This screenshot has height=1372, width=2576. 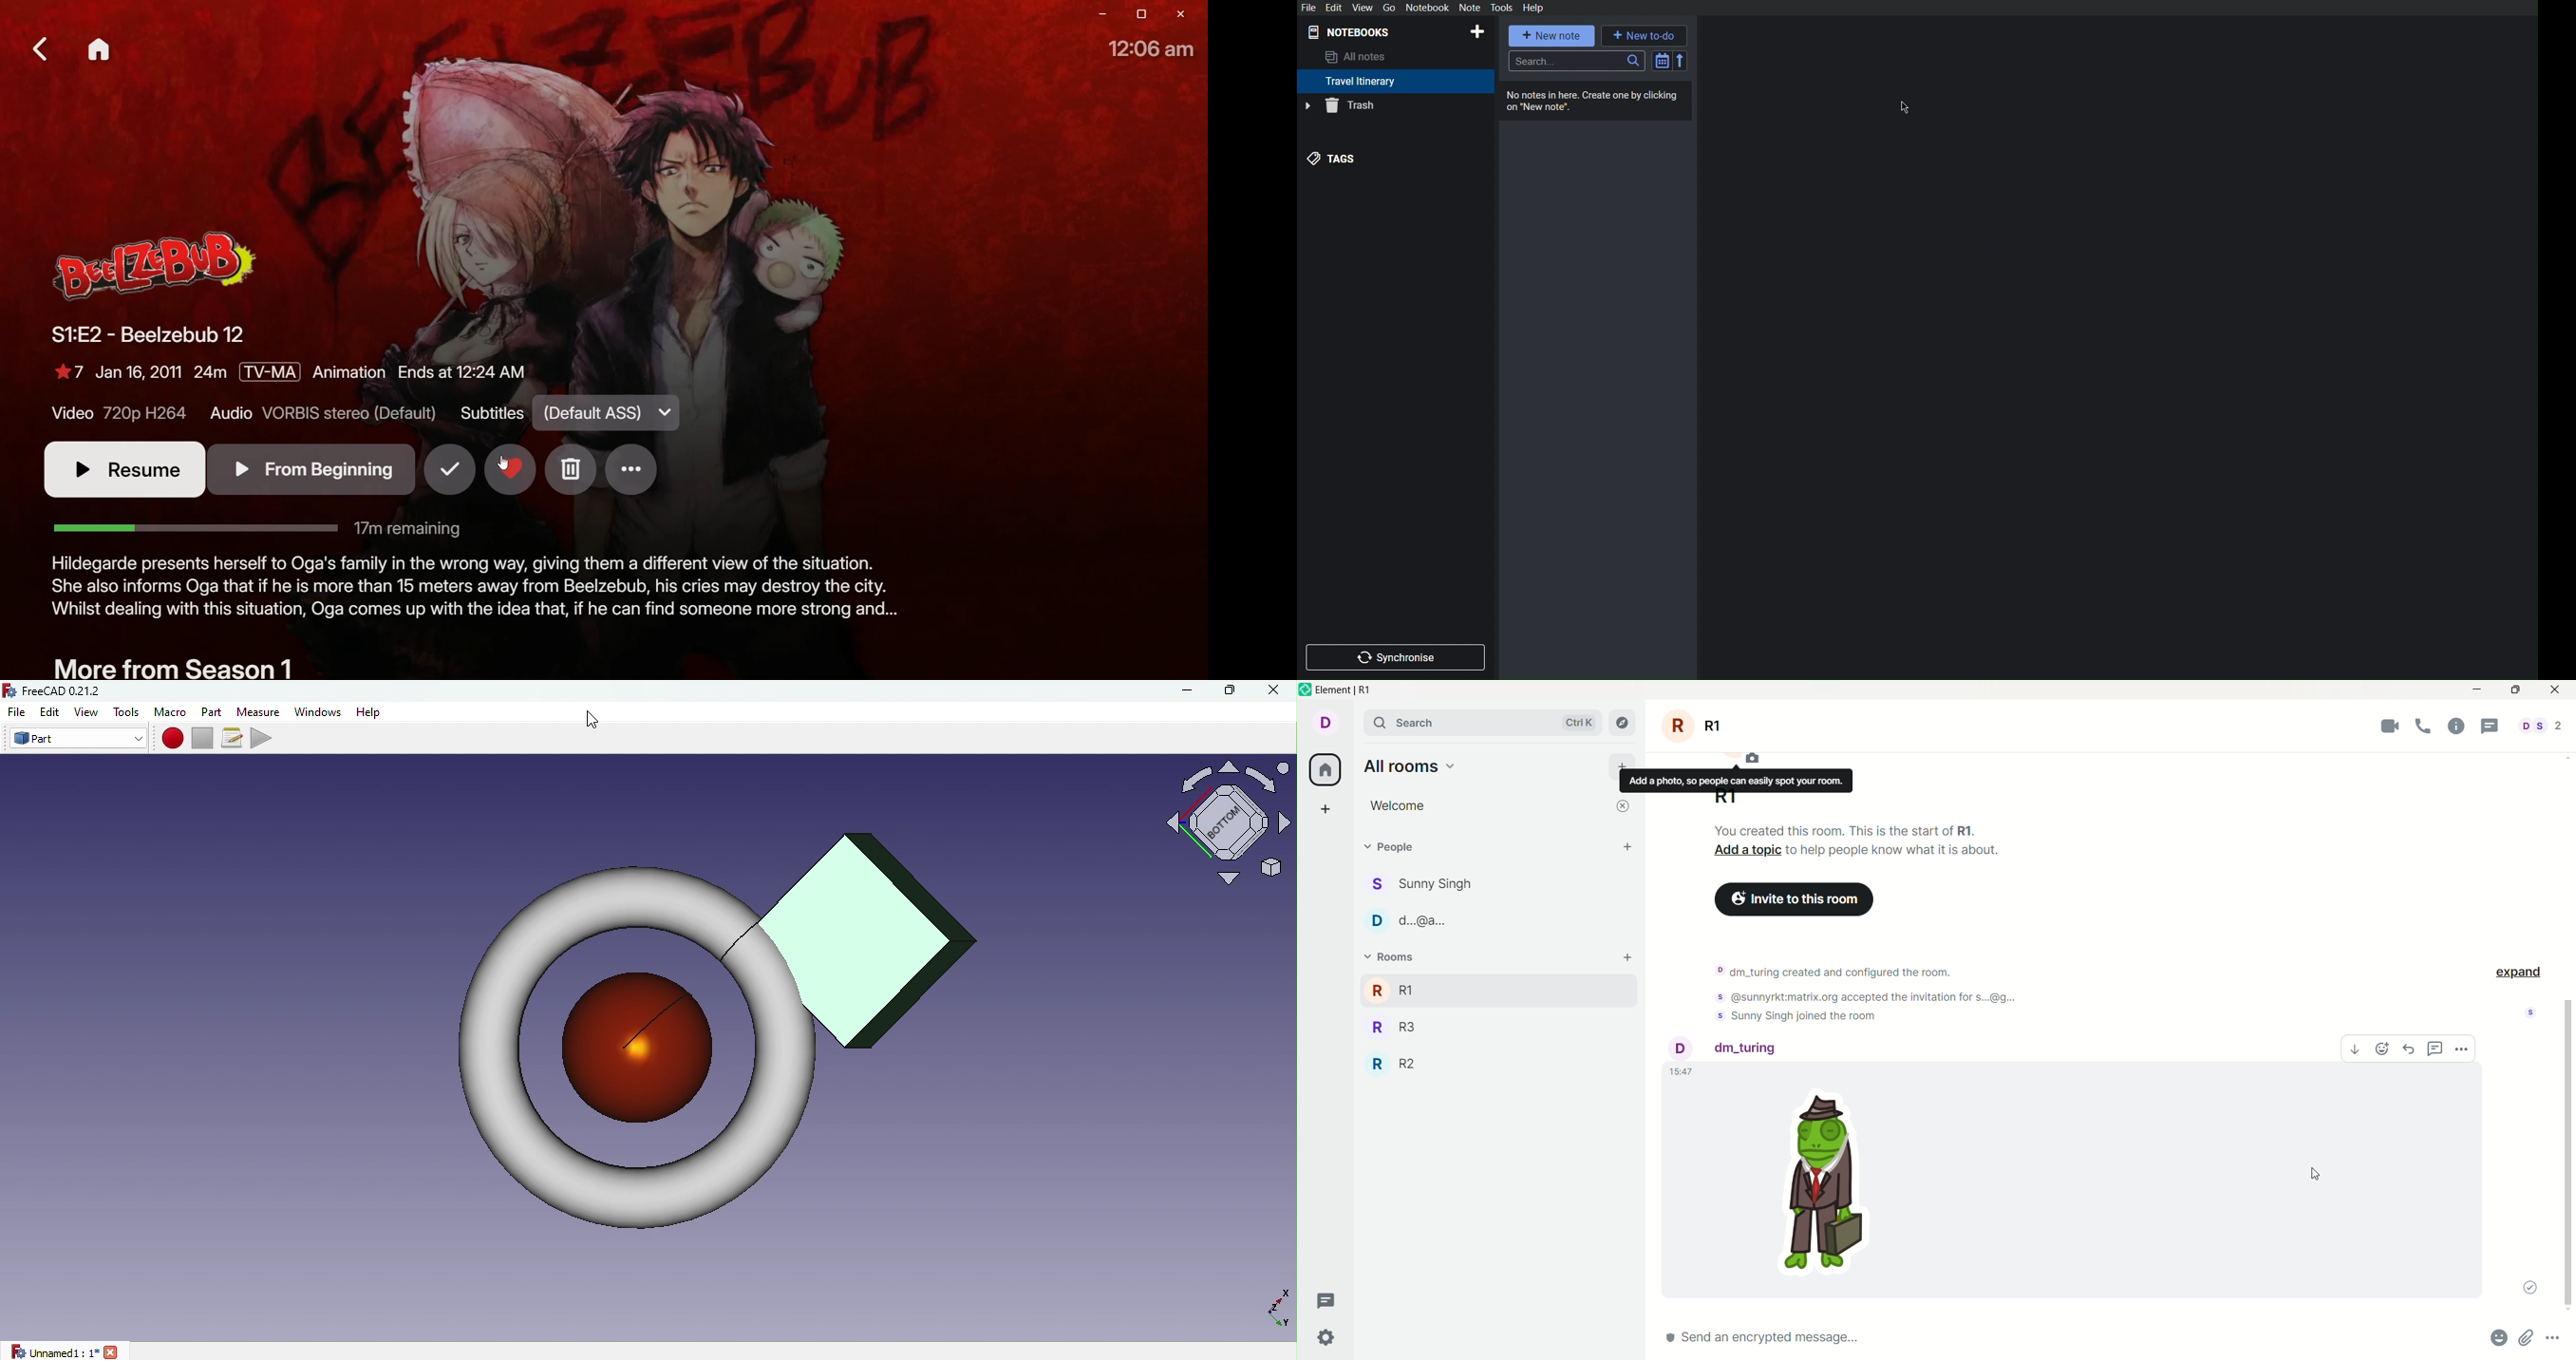 I want to click on Trash, so click(x=1354, y=105).